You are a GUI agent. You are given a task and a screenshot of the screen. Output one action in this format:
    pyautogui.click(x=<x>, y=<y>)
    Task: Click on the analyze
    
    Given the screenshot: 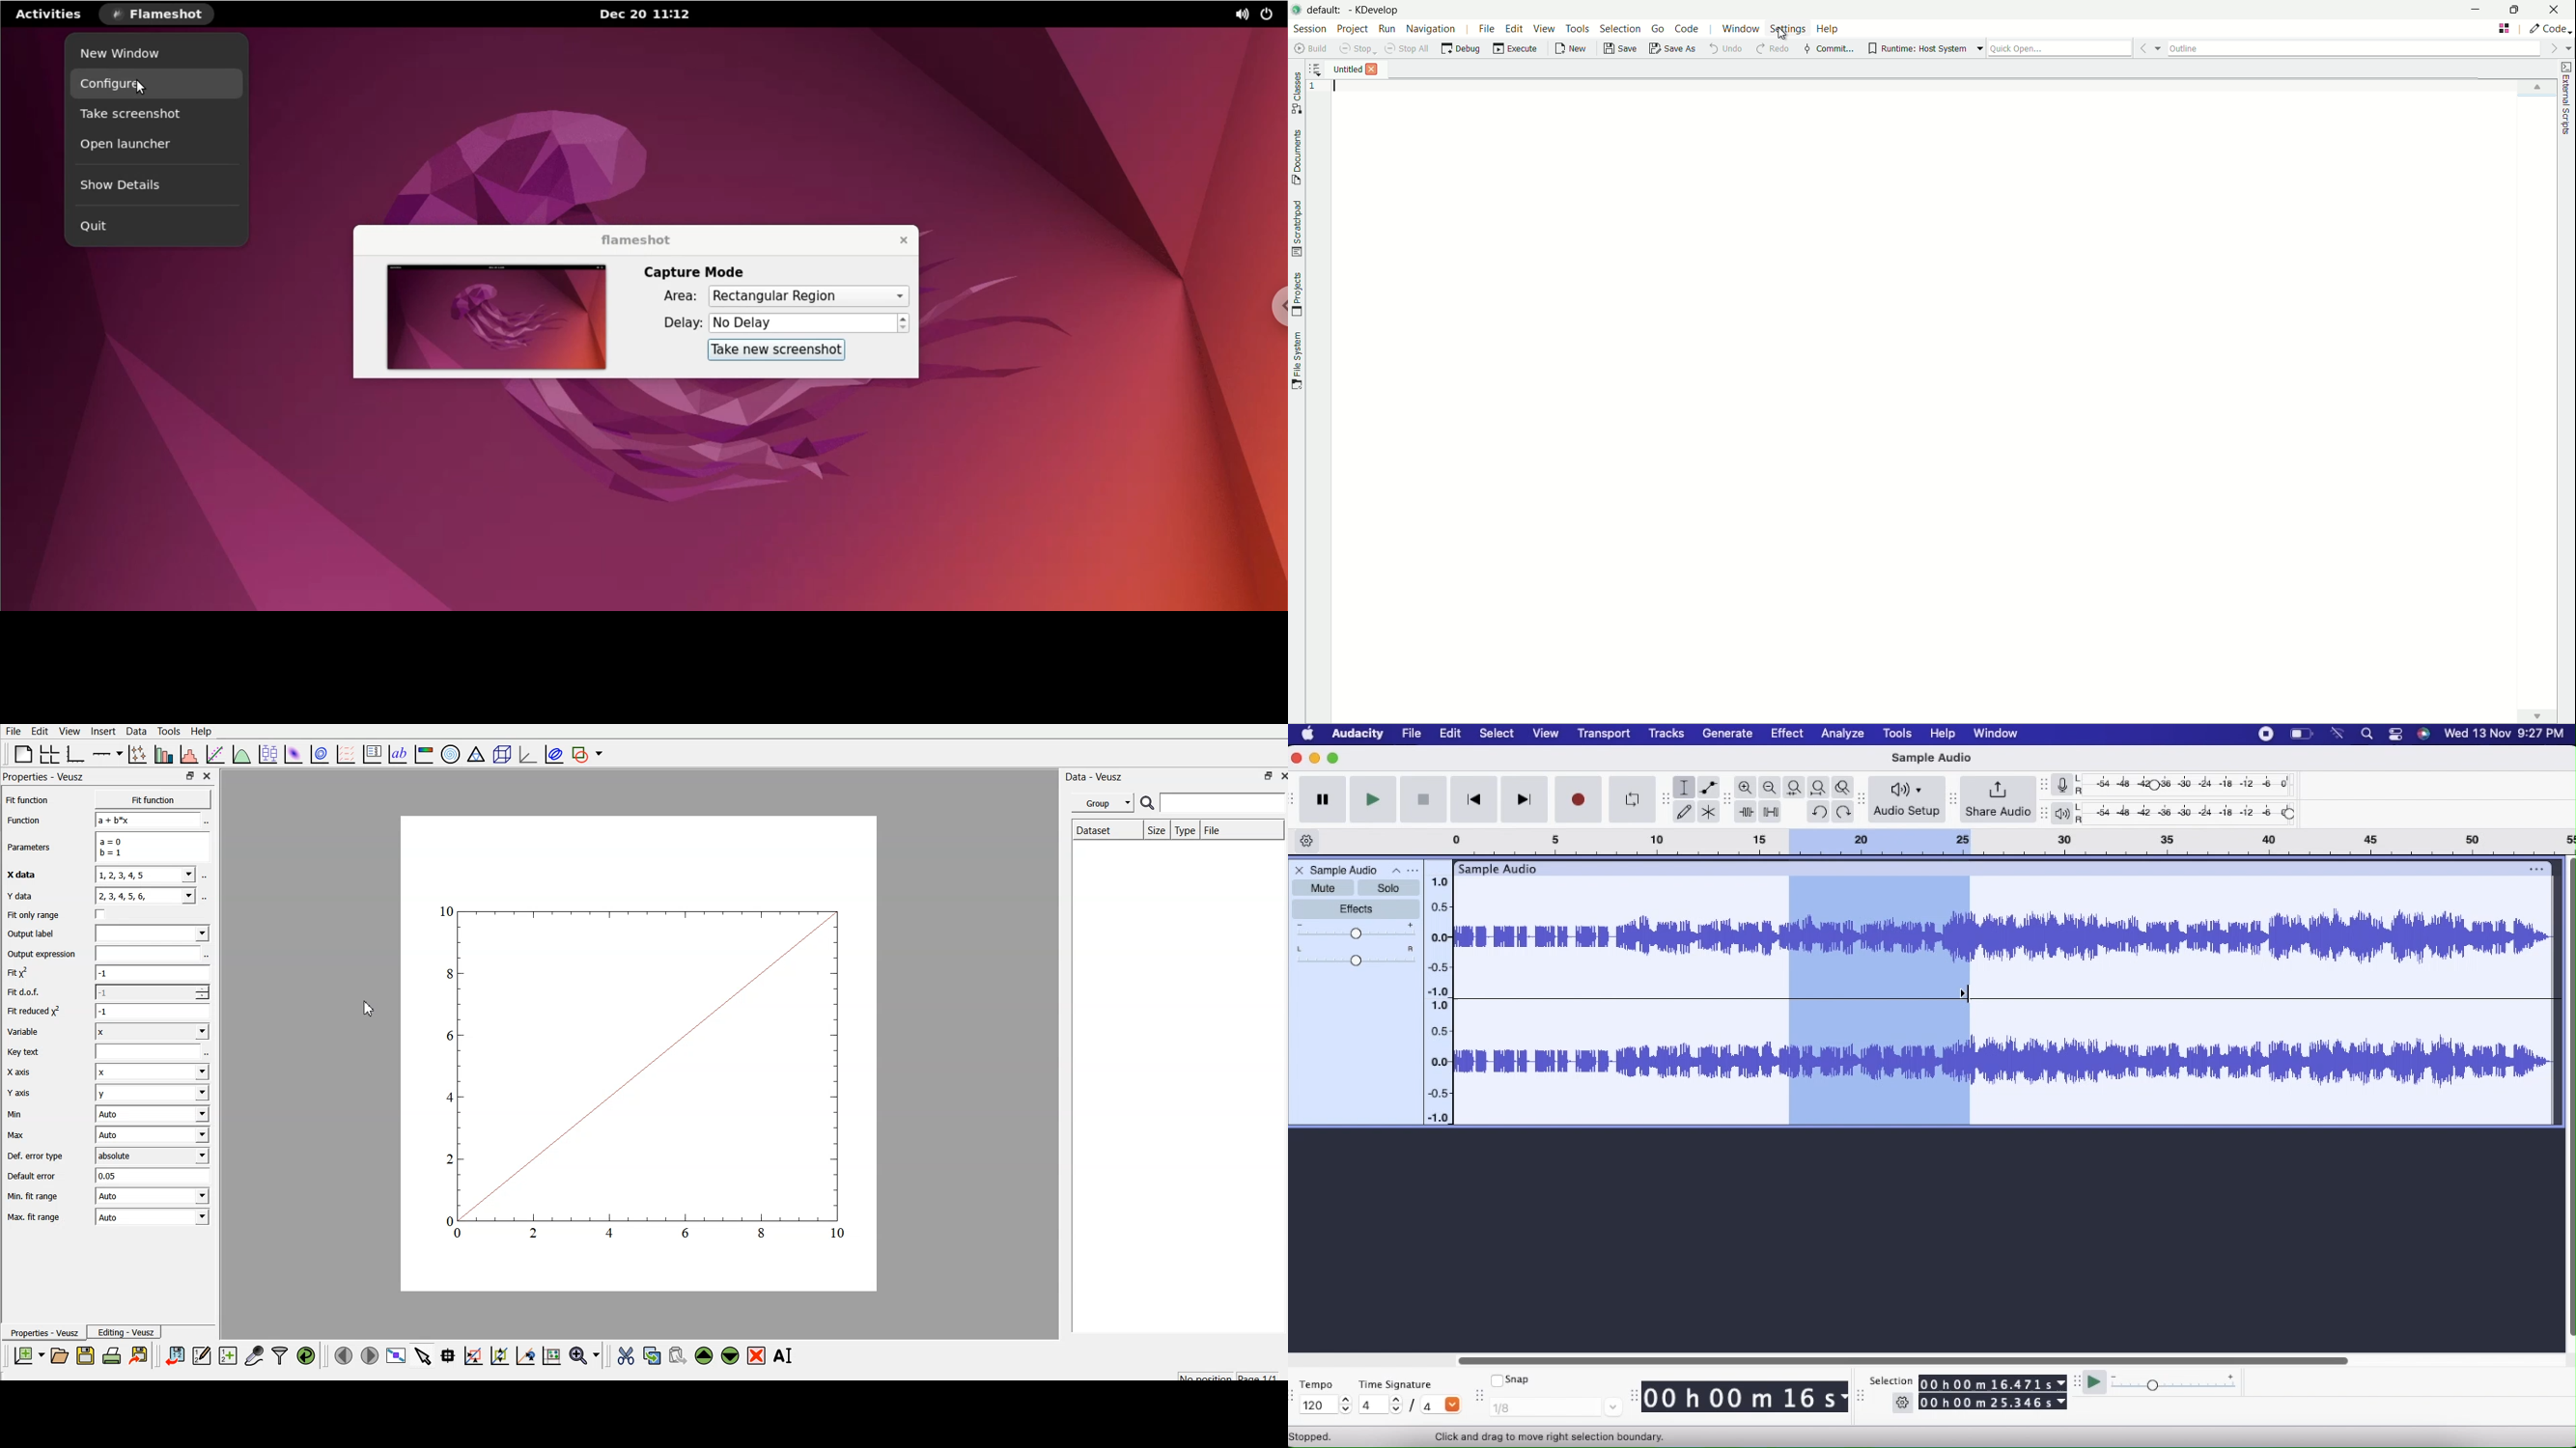 What is the action you would take?
    pyautogui.click(x=1844, y=735)
    